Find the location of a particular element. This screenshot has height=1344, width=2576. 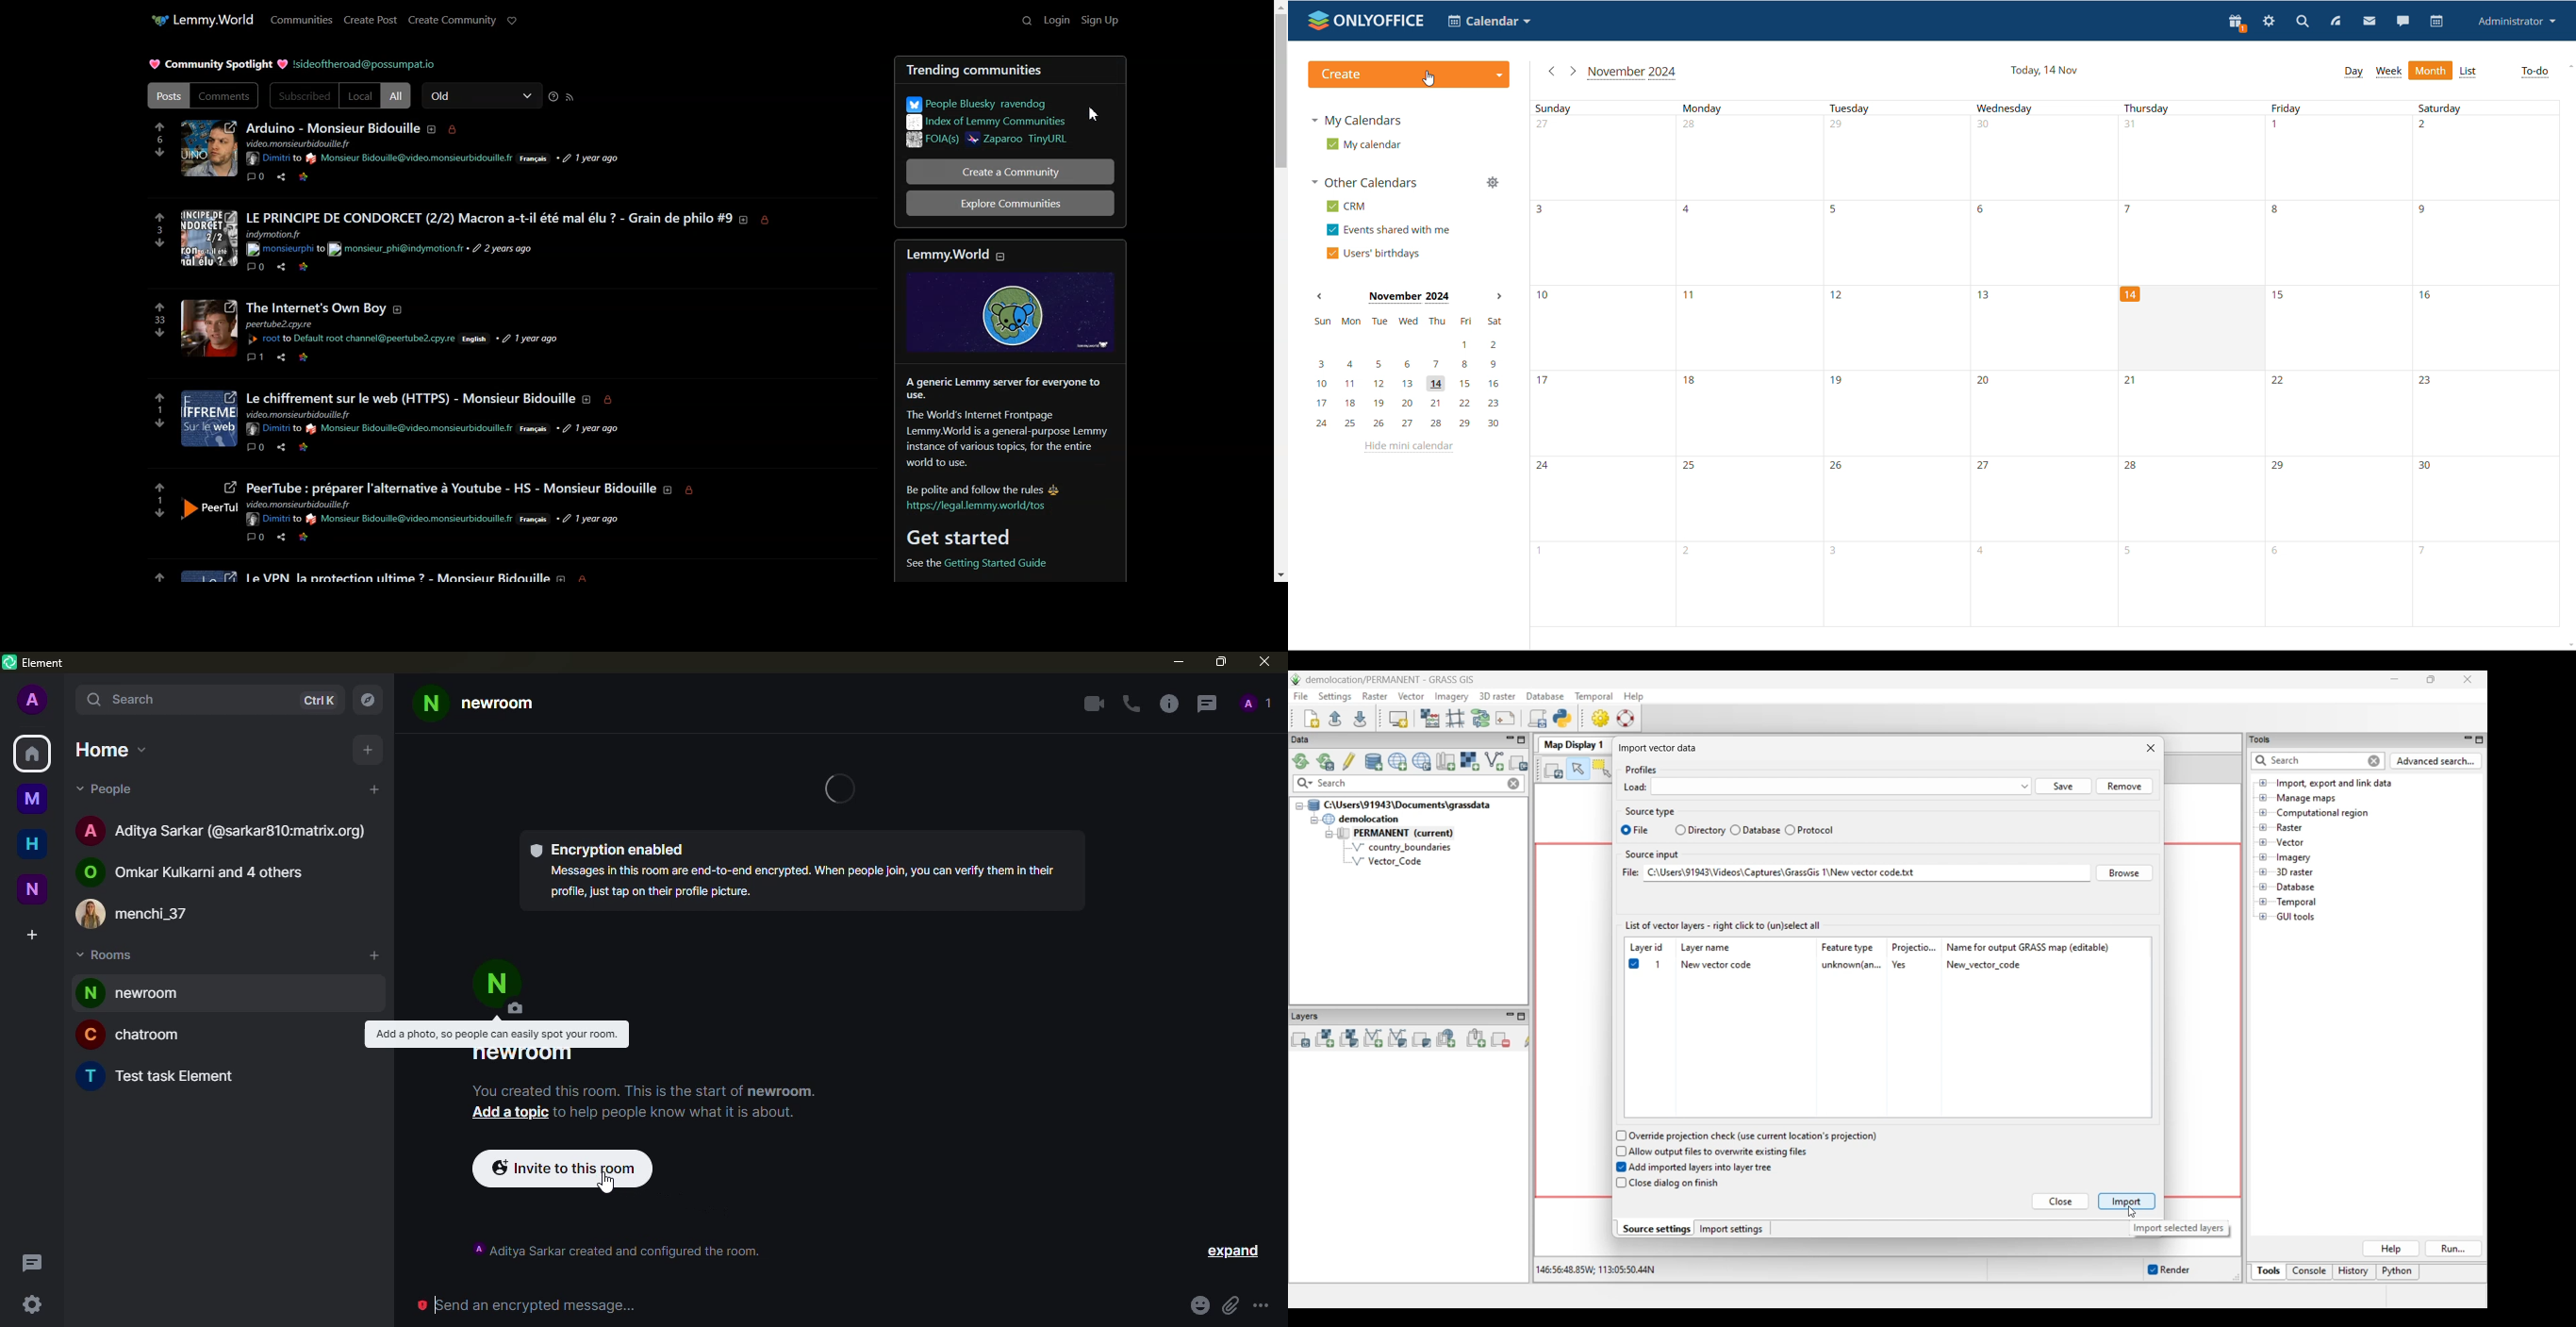

Francais is located at coordinates (535, 160).